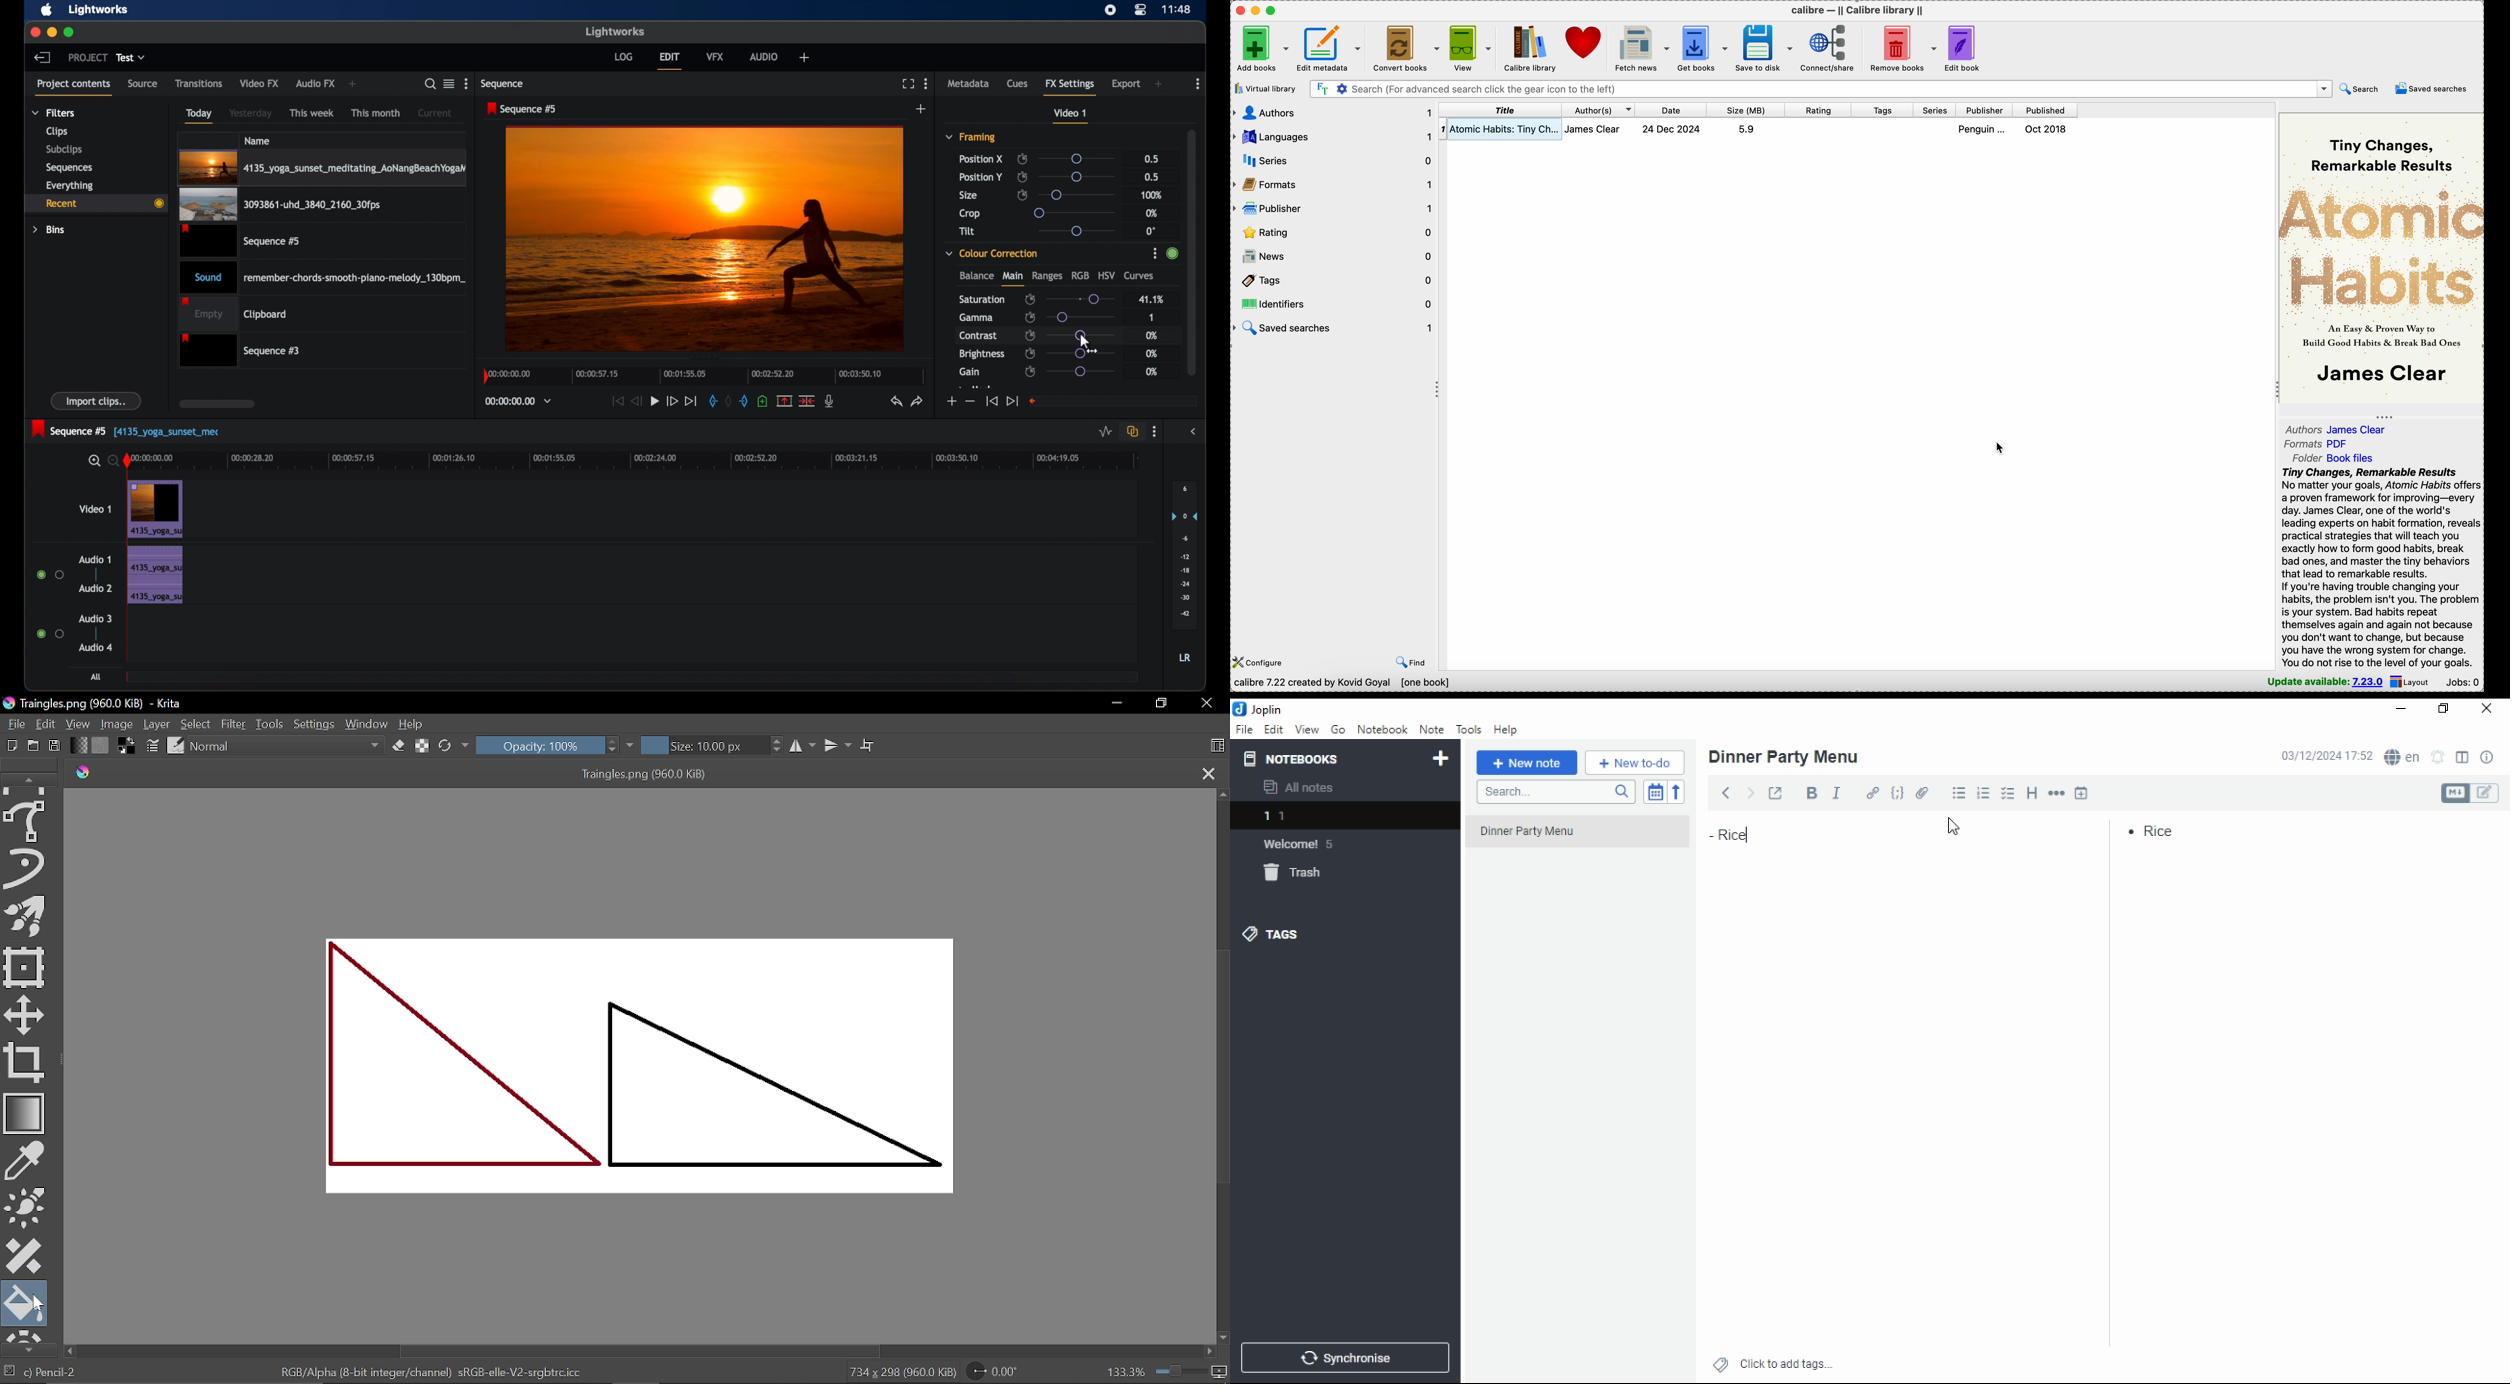 Image resolution: width=2520 pixels, height=1400 pixels. Describe the element at coordinates (1259, 709) in the screenshot. I see `Joplin` at that location.